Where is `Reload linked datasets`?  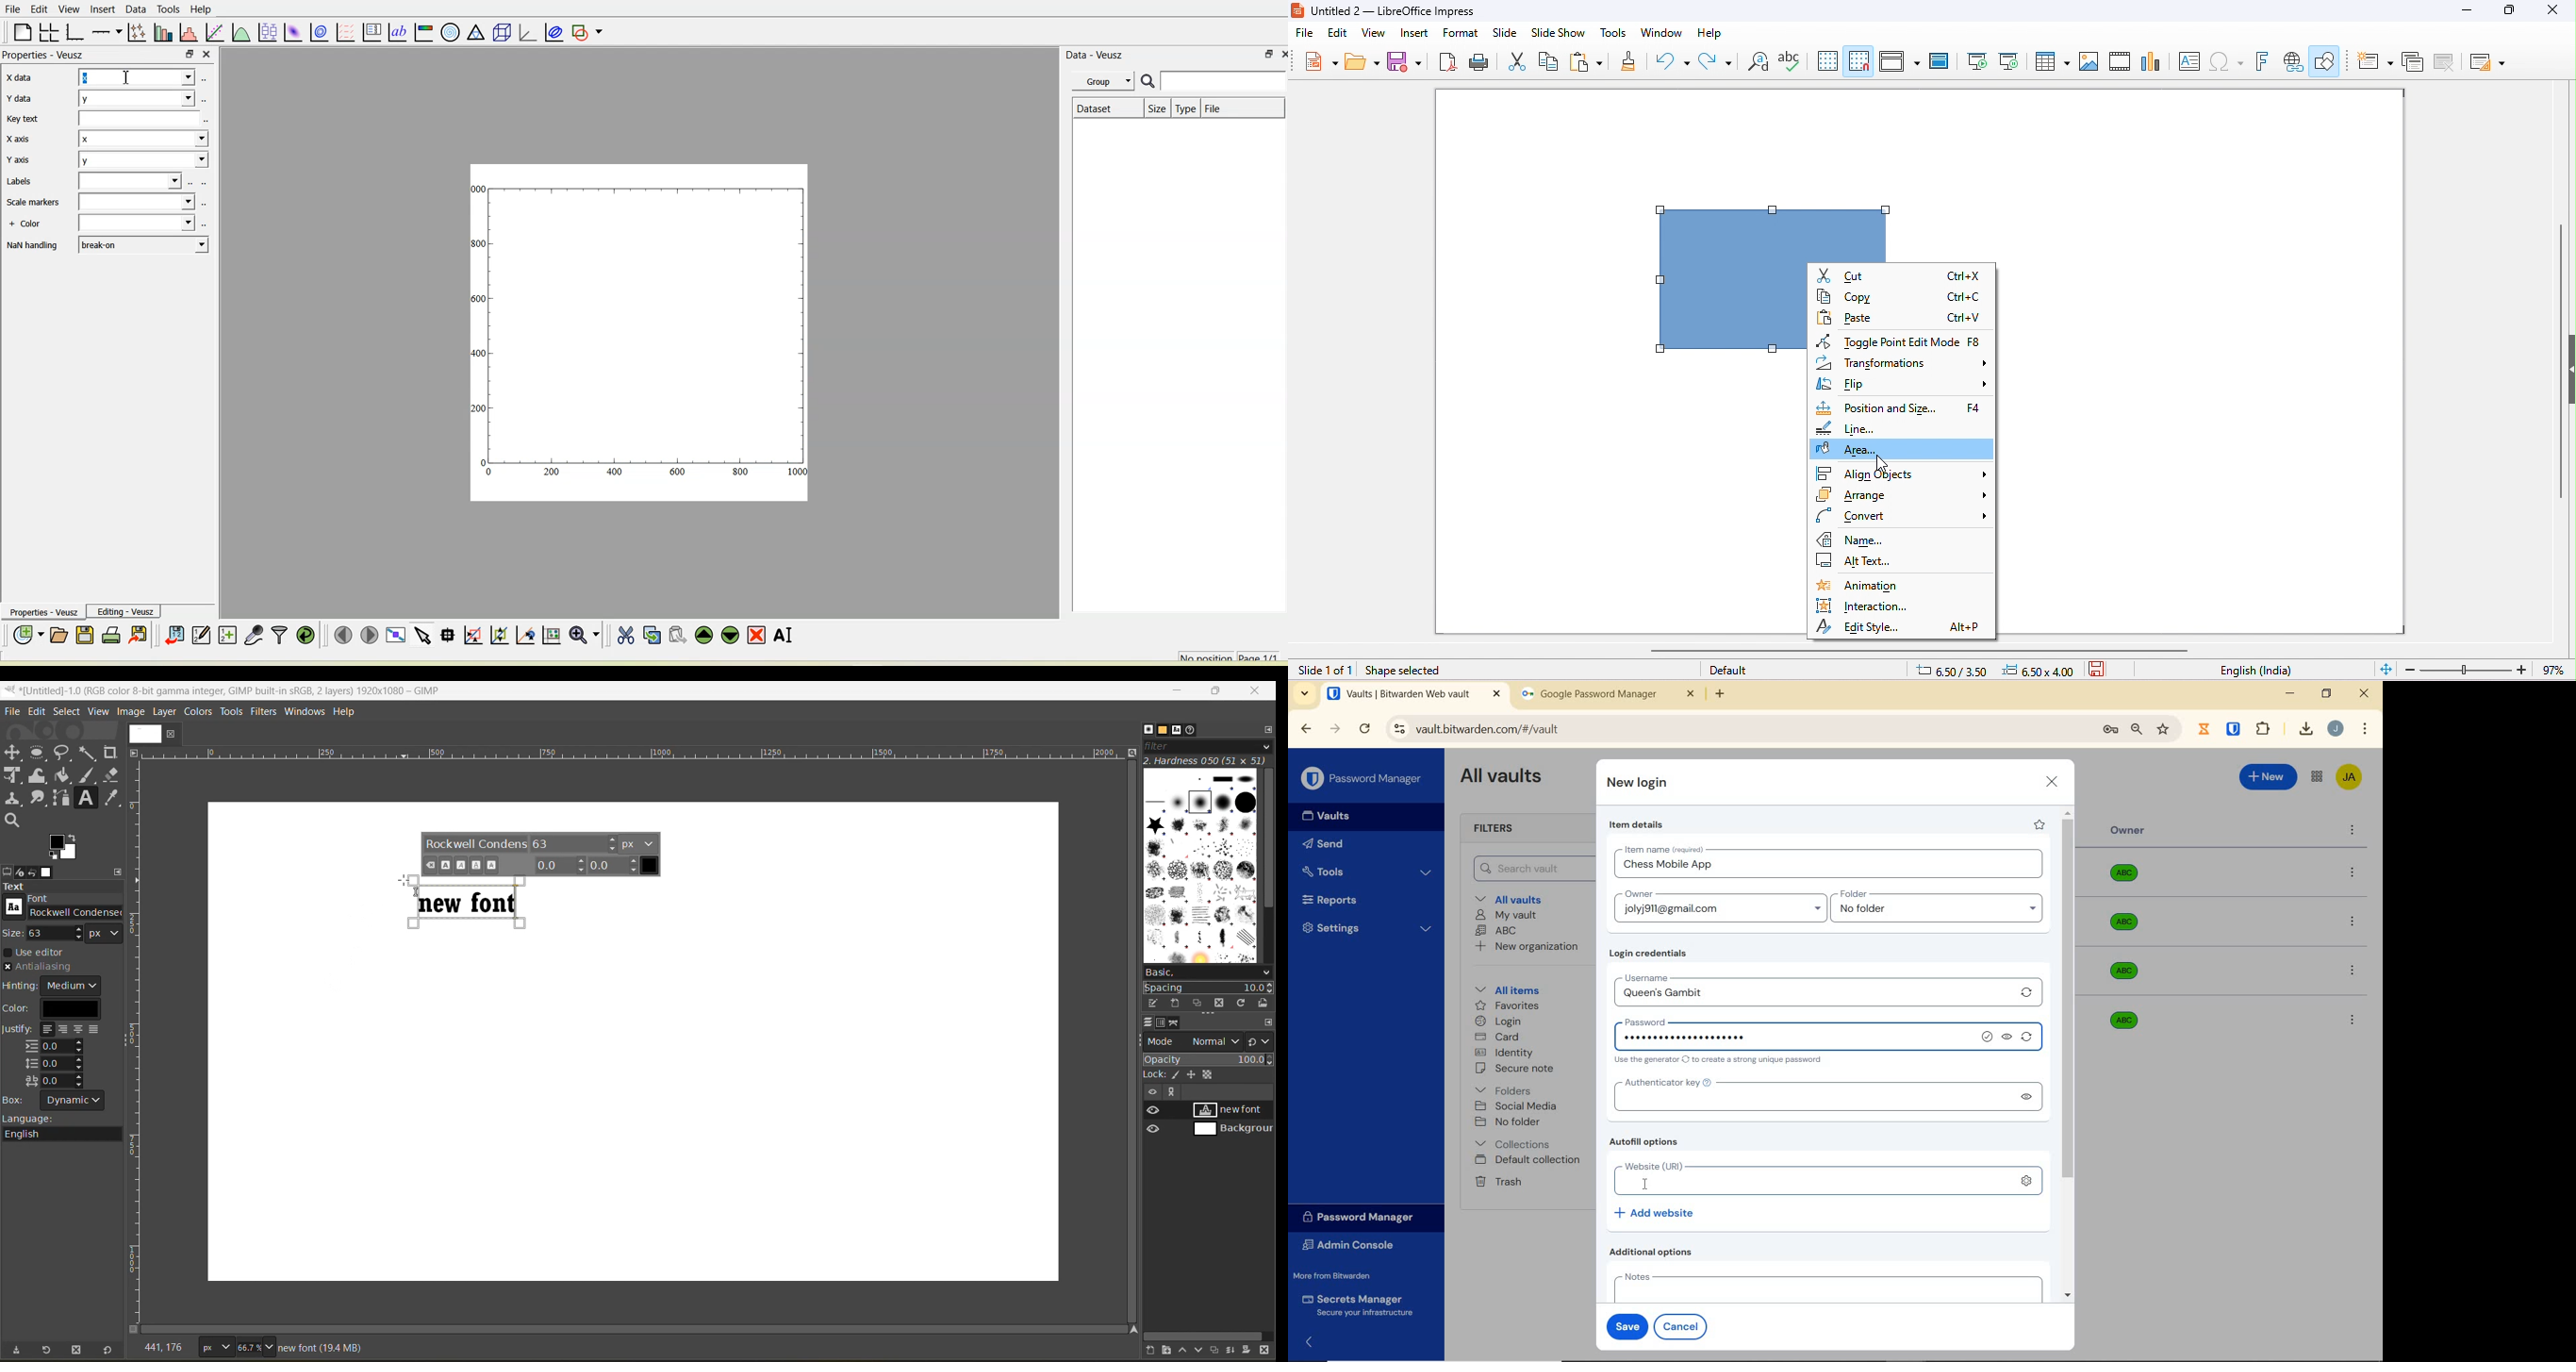
Reload linked datasets is located at coordinates (306, 635).